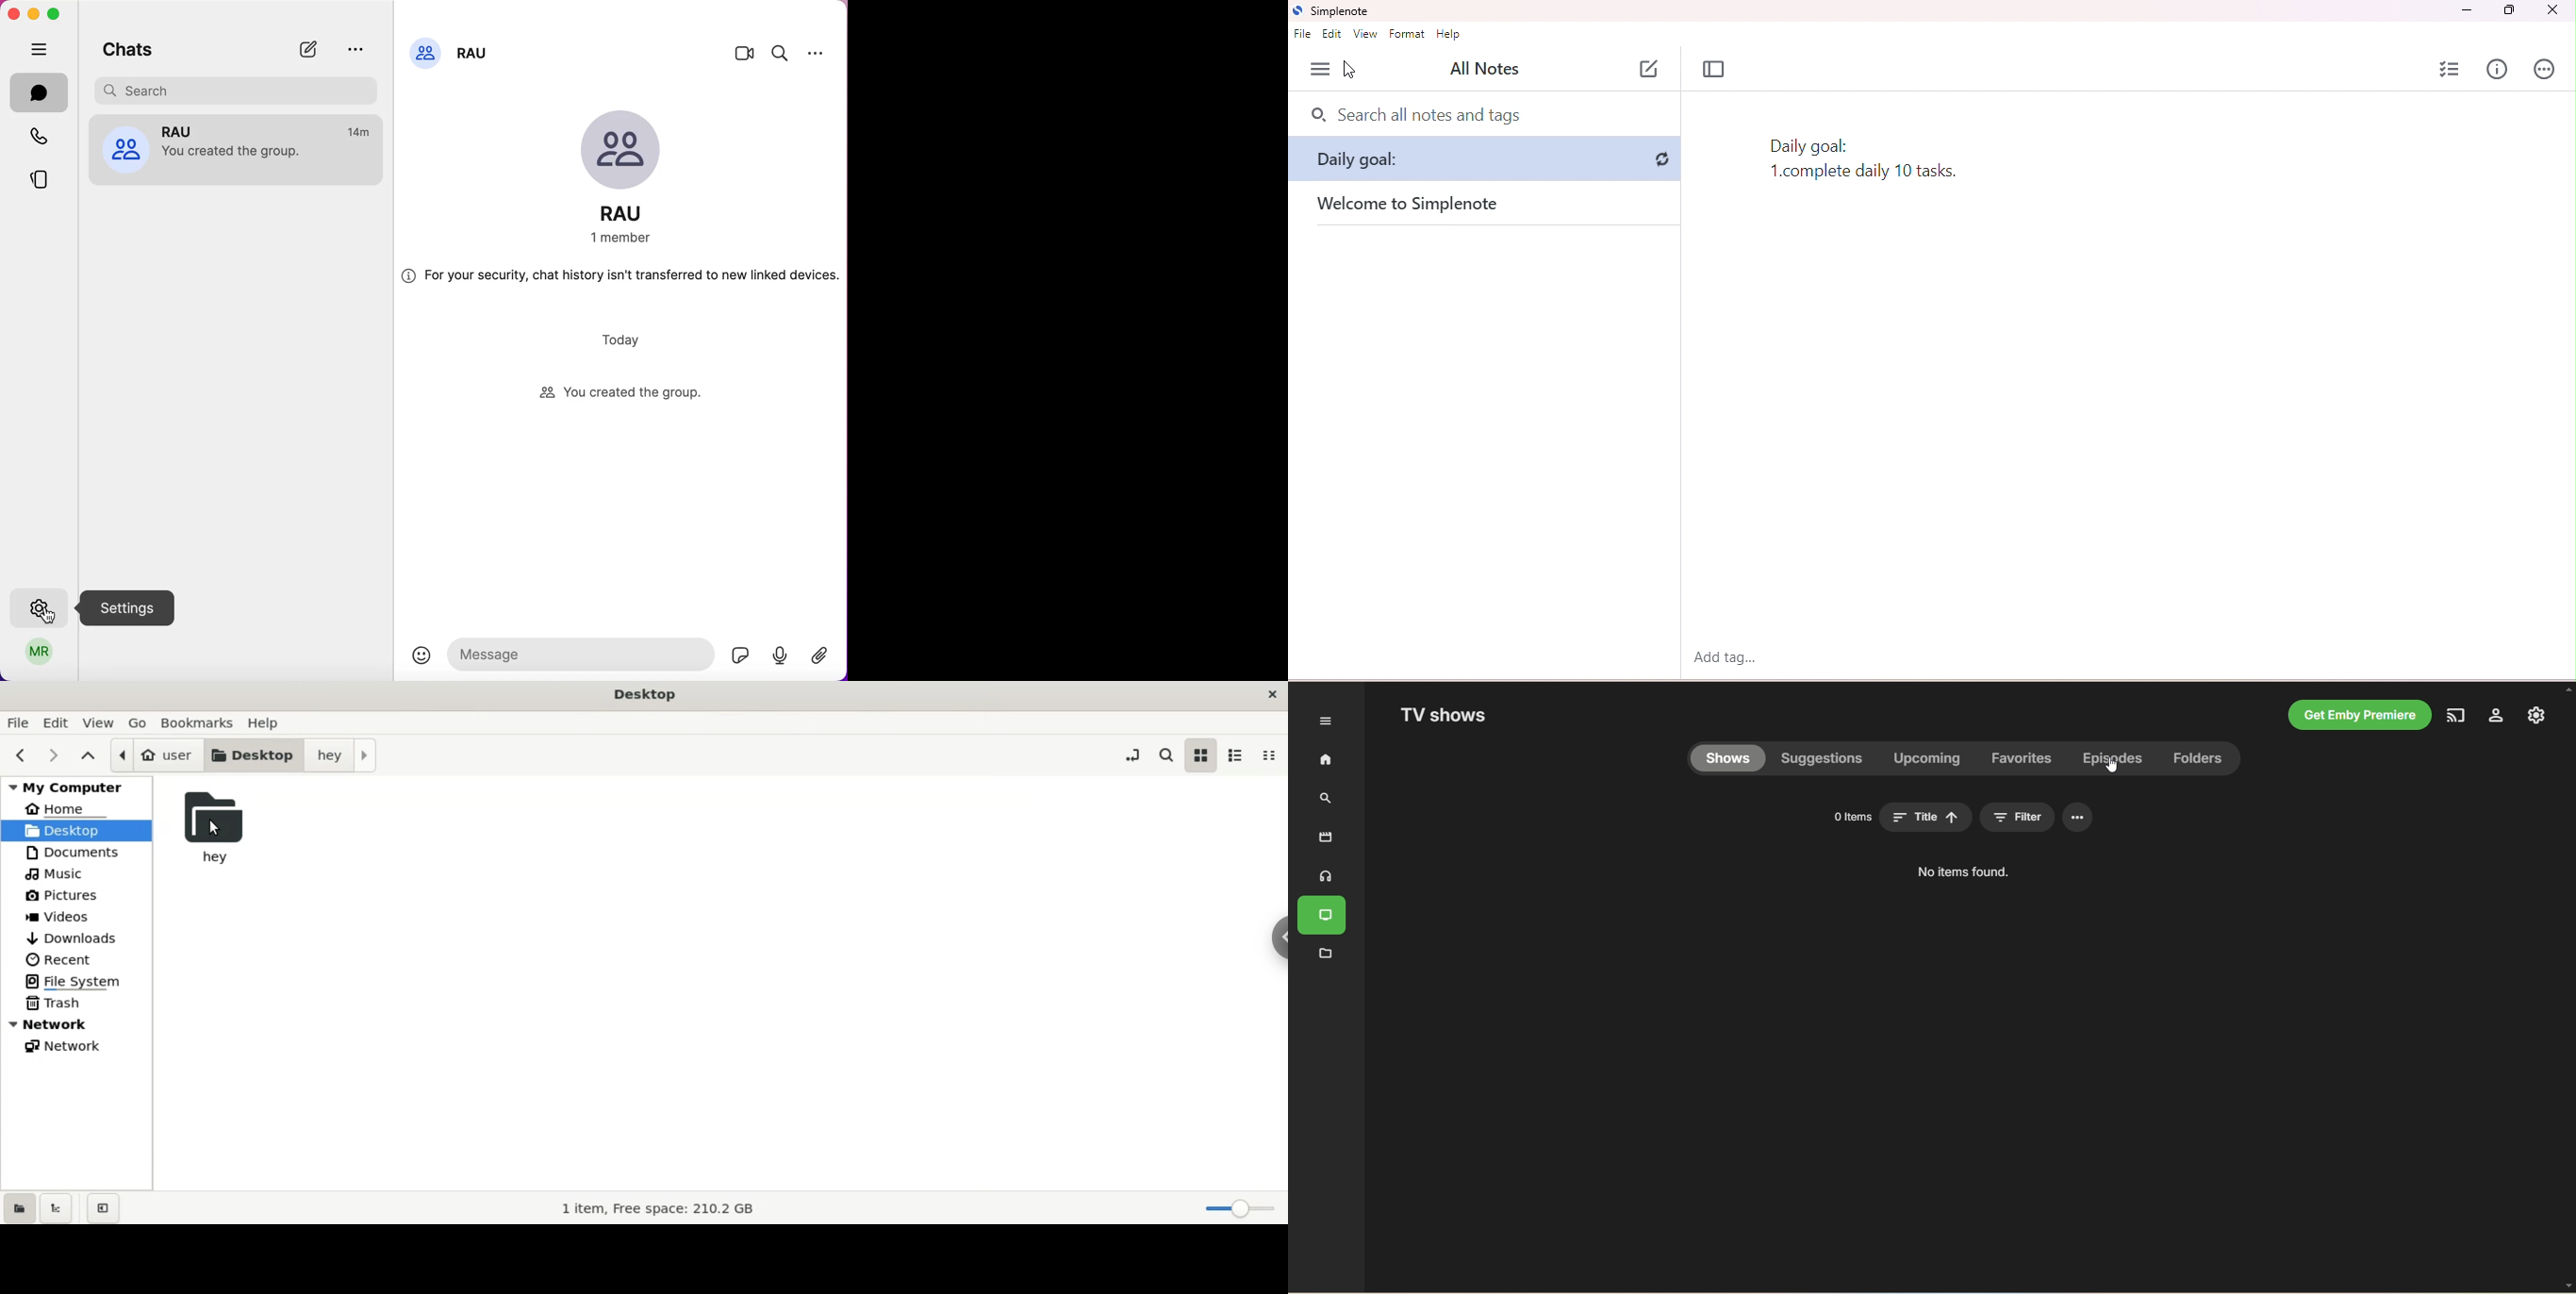 The image size is (2576, 1316). I want to click on favorites, so click(2023, 759).